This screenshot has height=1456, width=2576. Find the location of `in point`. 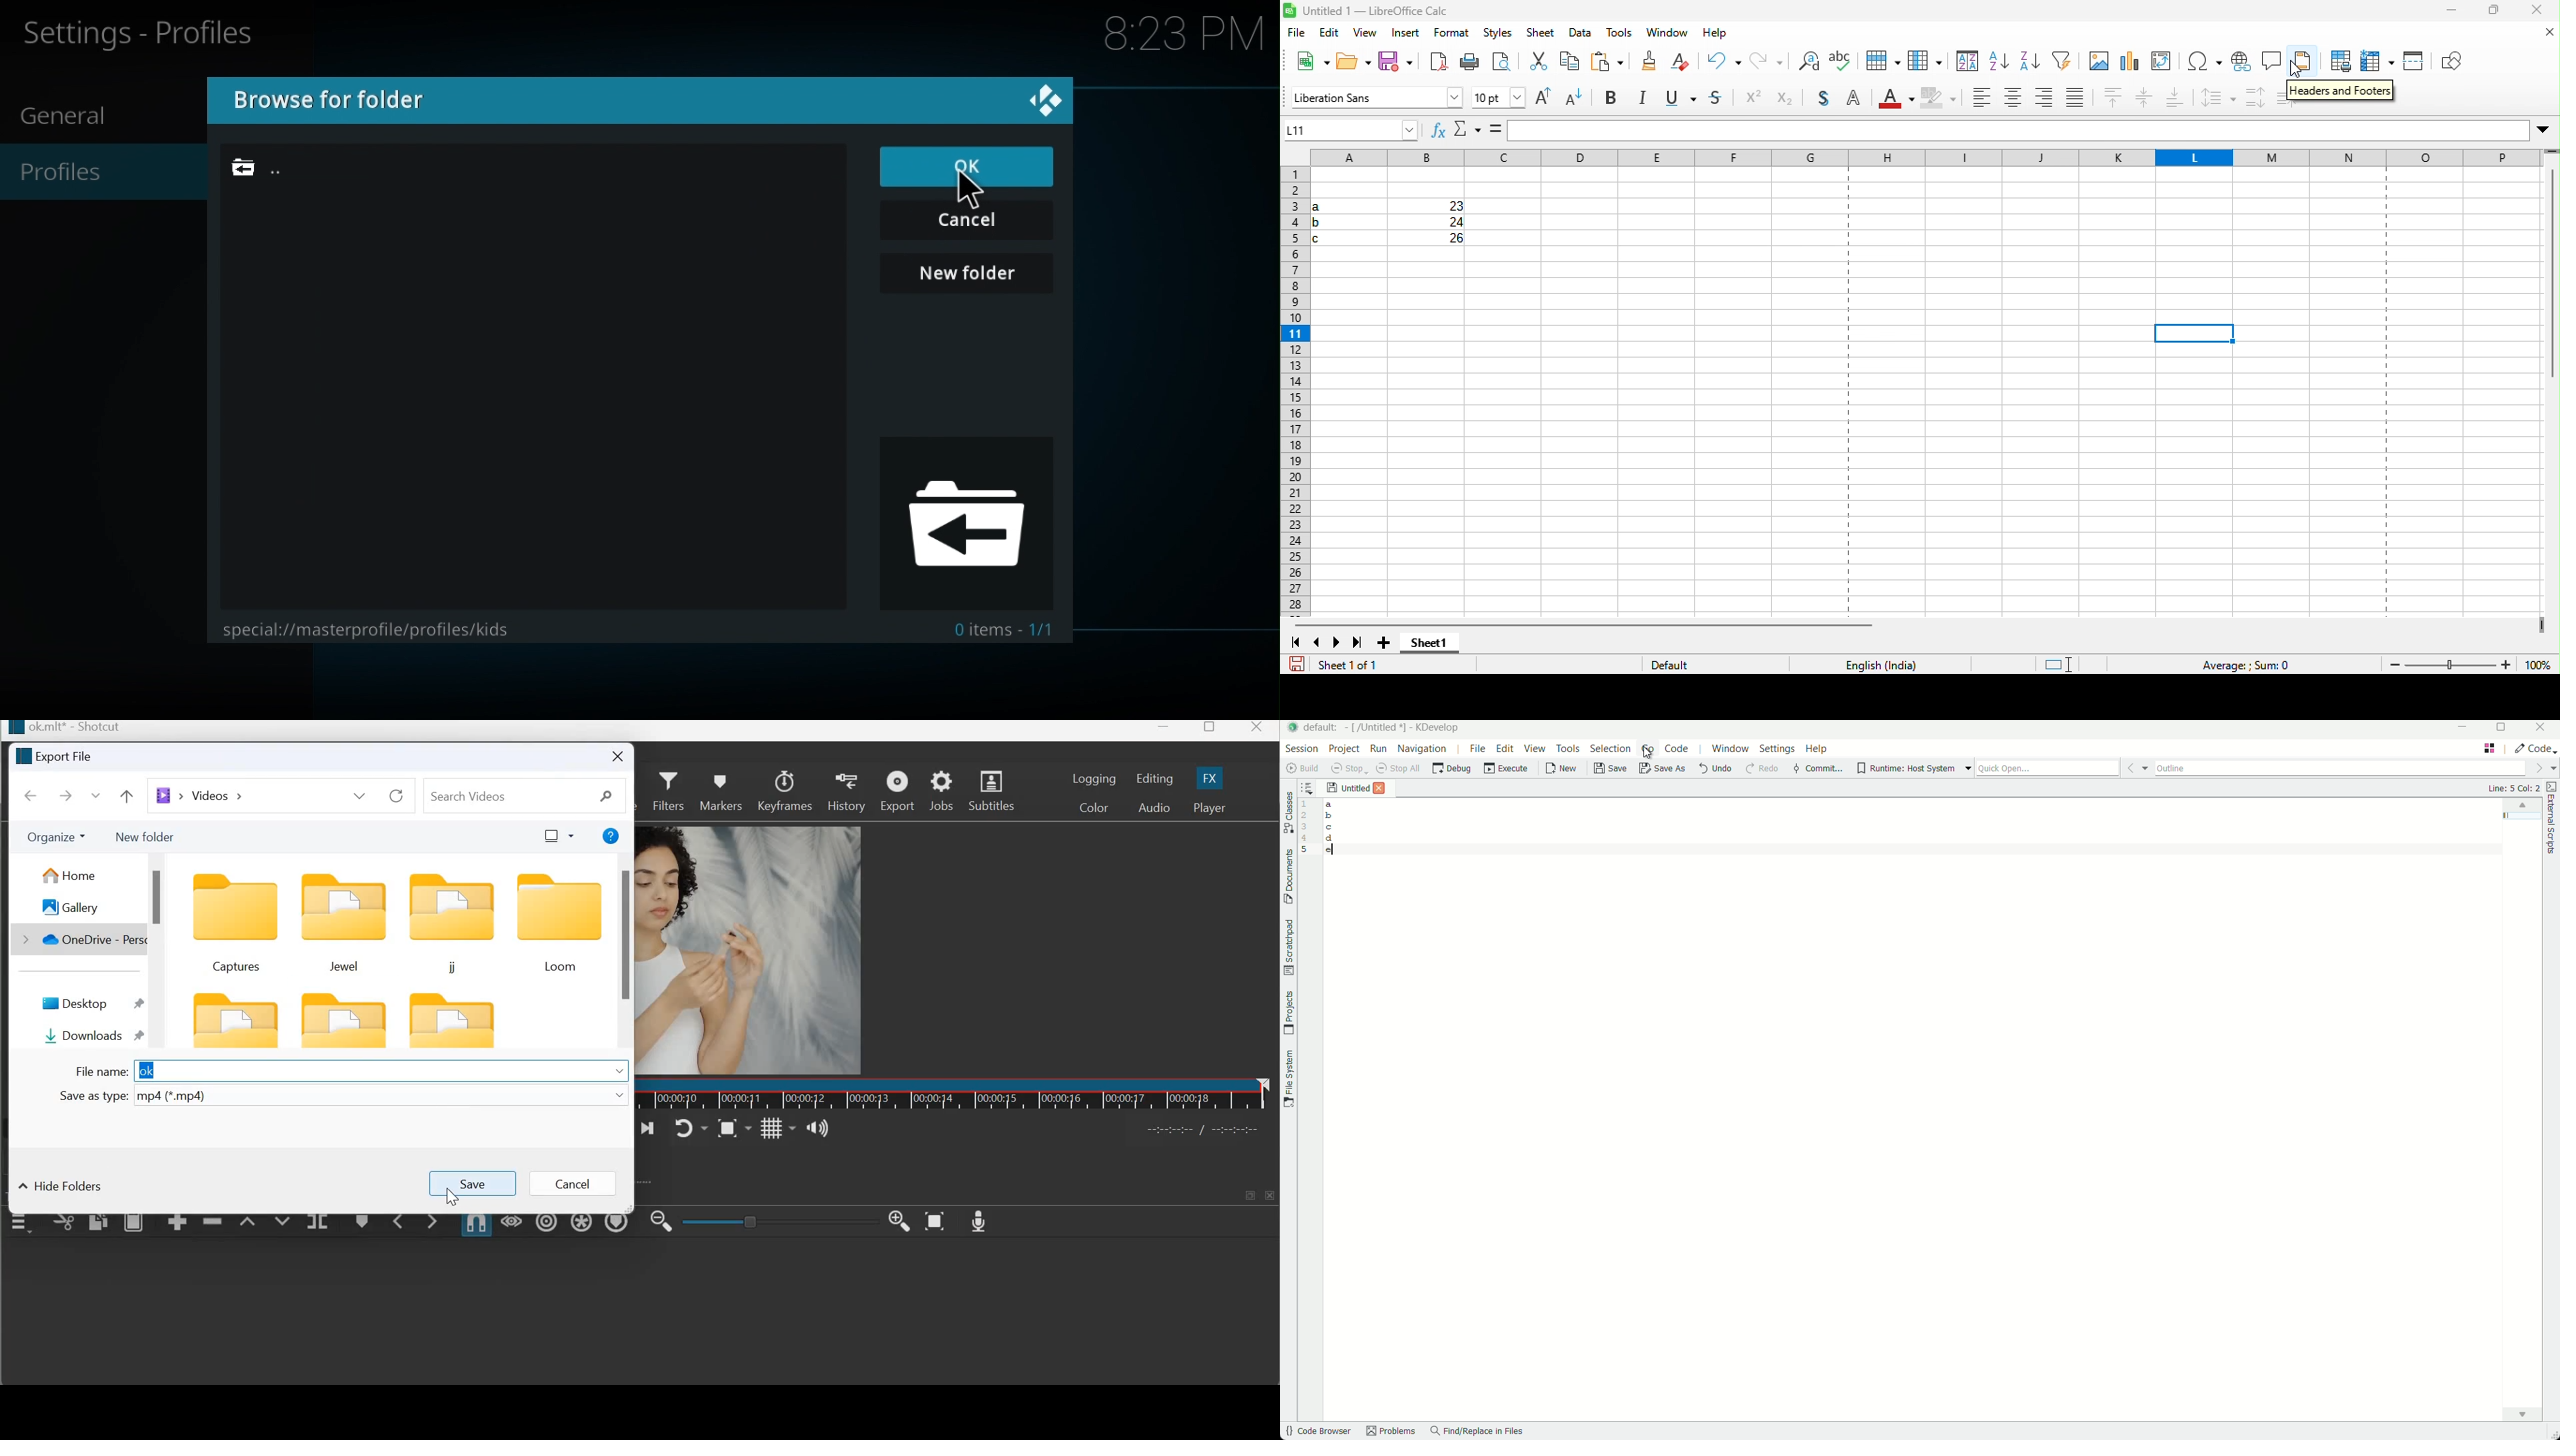

in point is located at coordinates (1206, 1131).